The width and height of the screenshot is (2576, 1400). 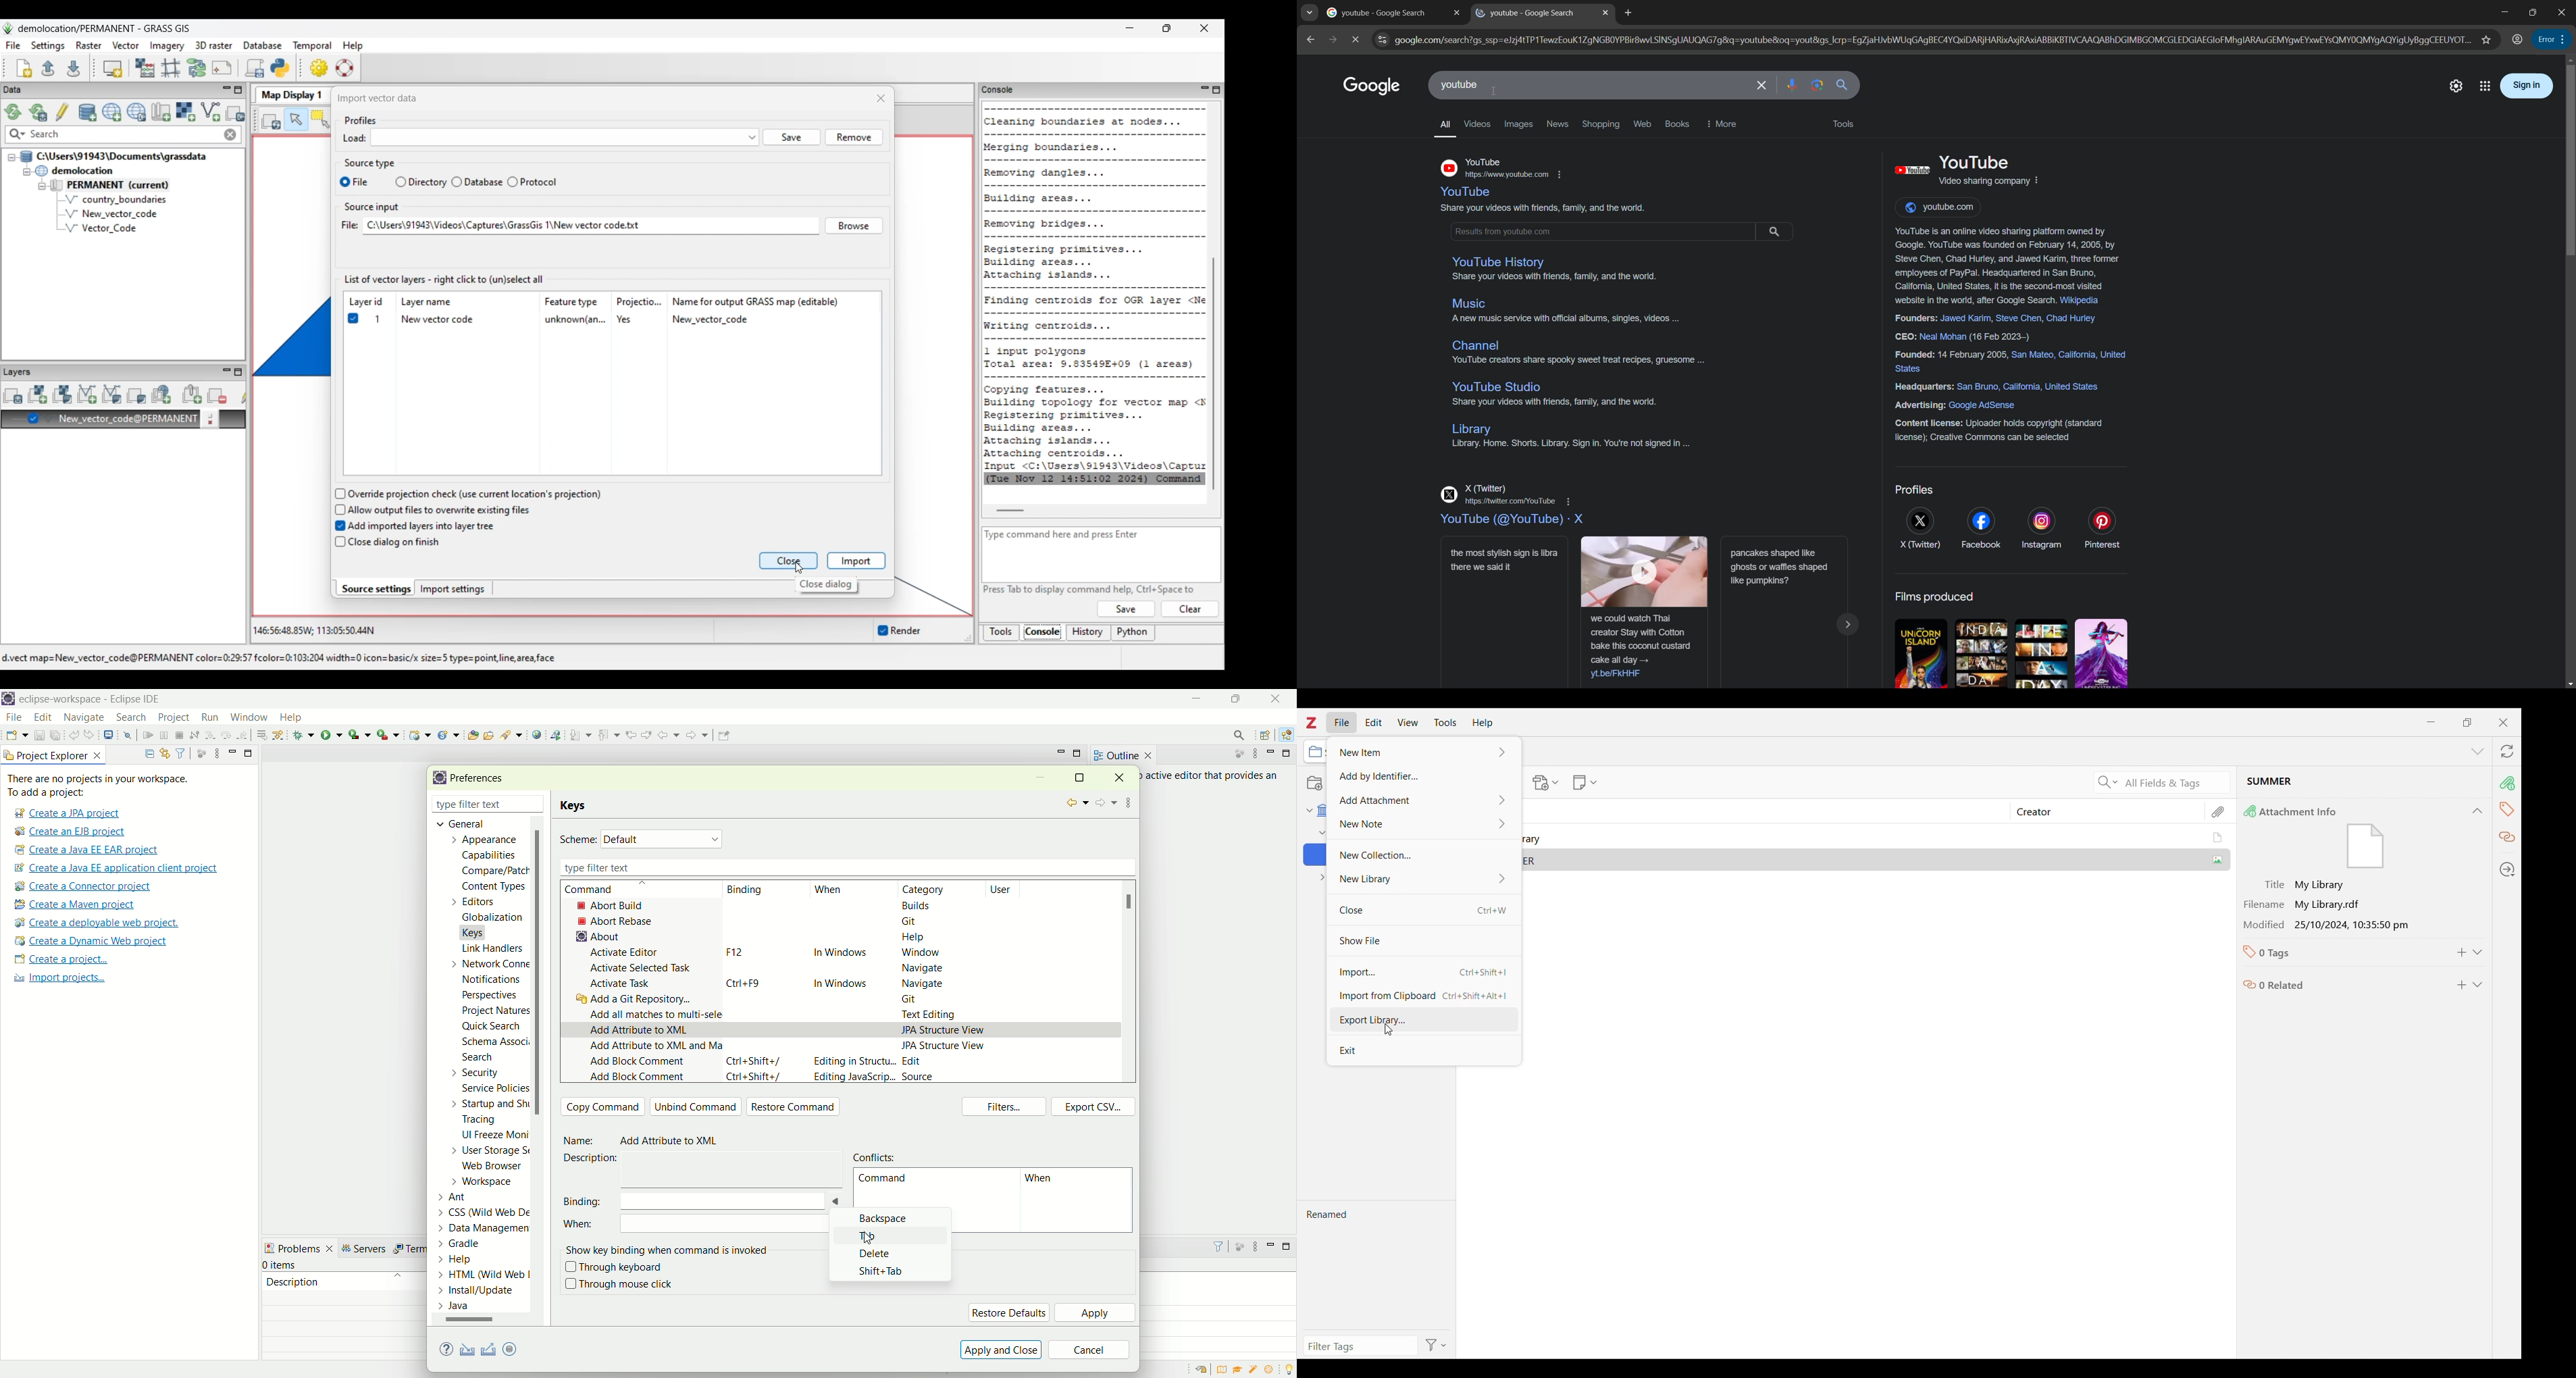 What do you see at coordinates (2528, 87) in the screenshot?
I see `sign in` at bounding box center [2528, 87].